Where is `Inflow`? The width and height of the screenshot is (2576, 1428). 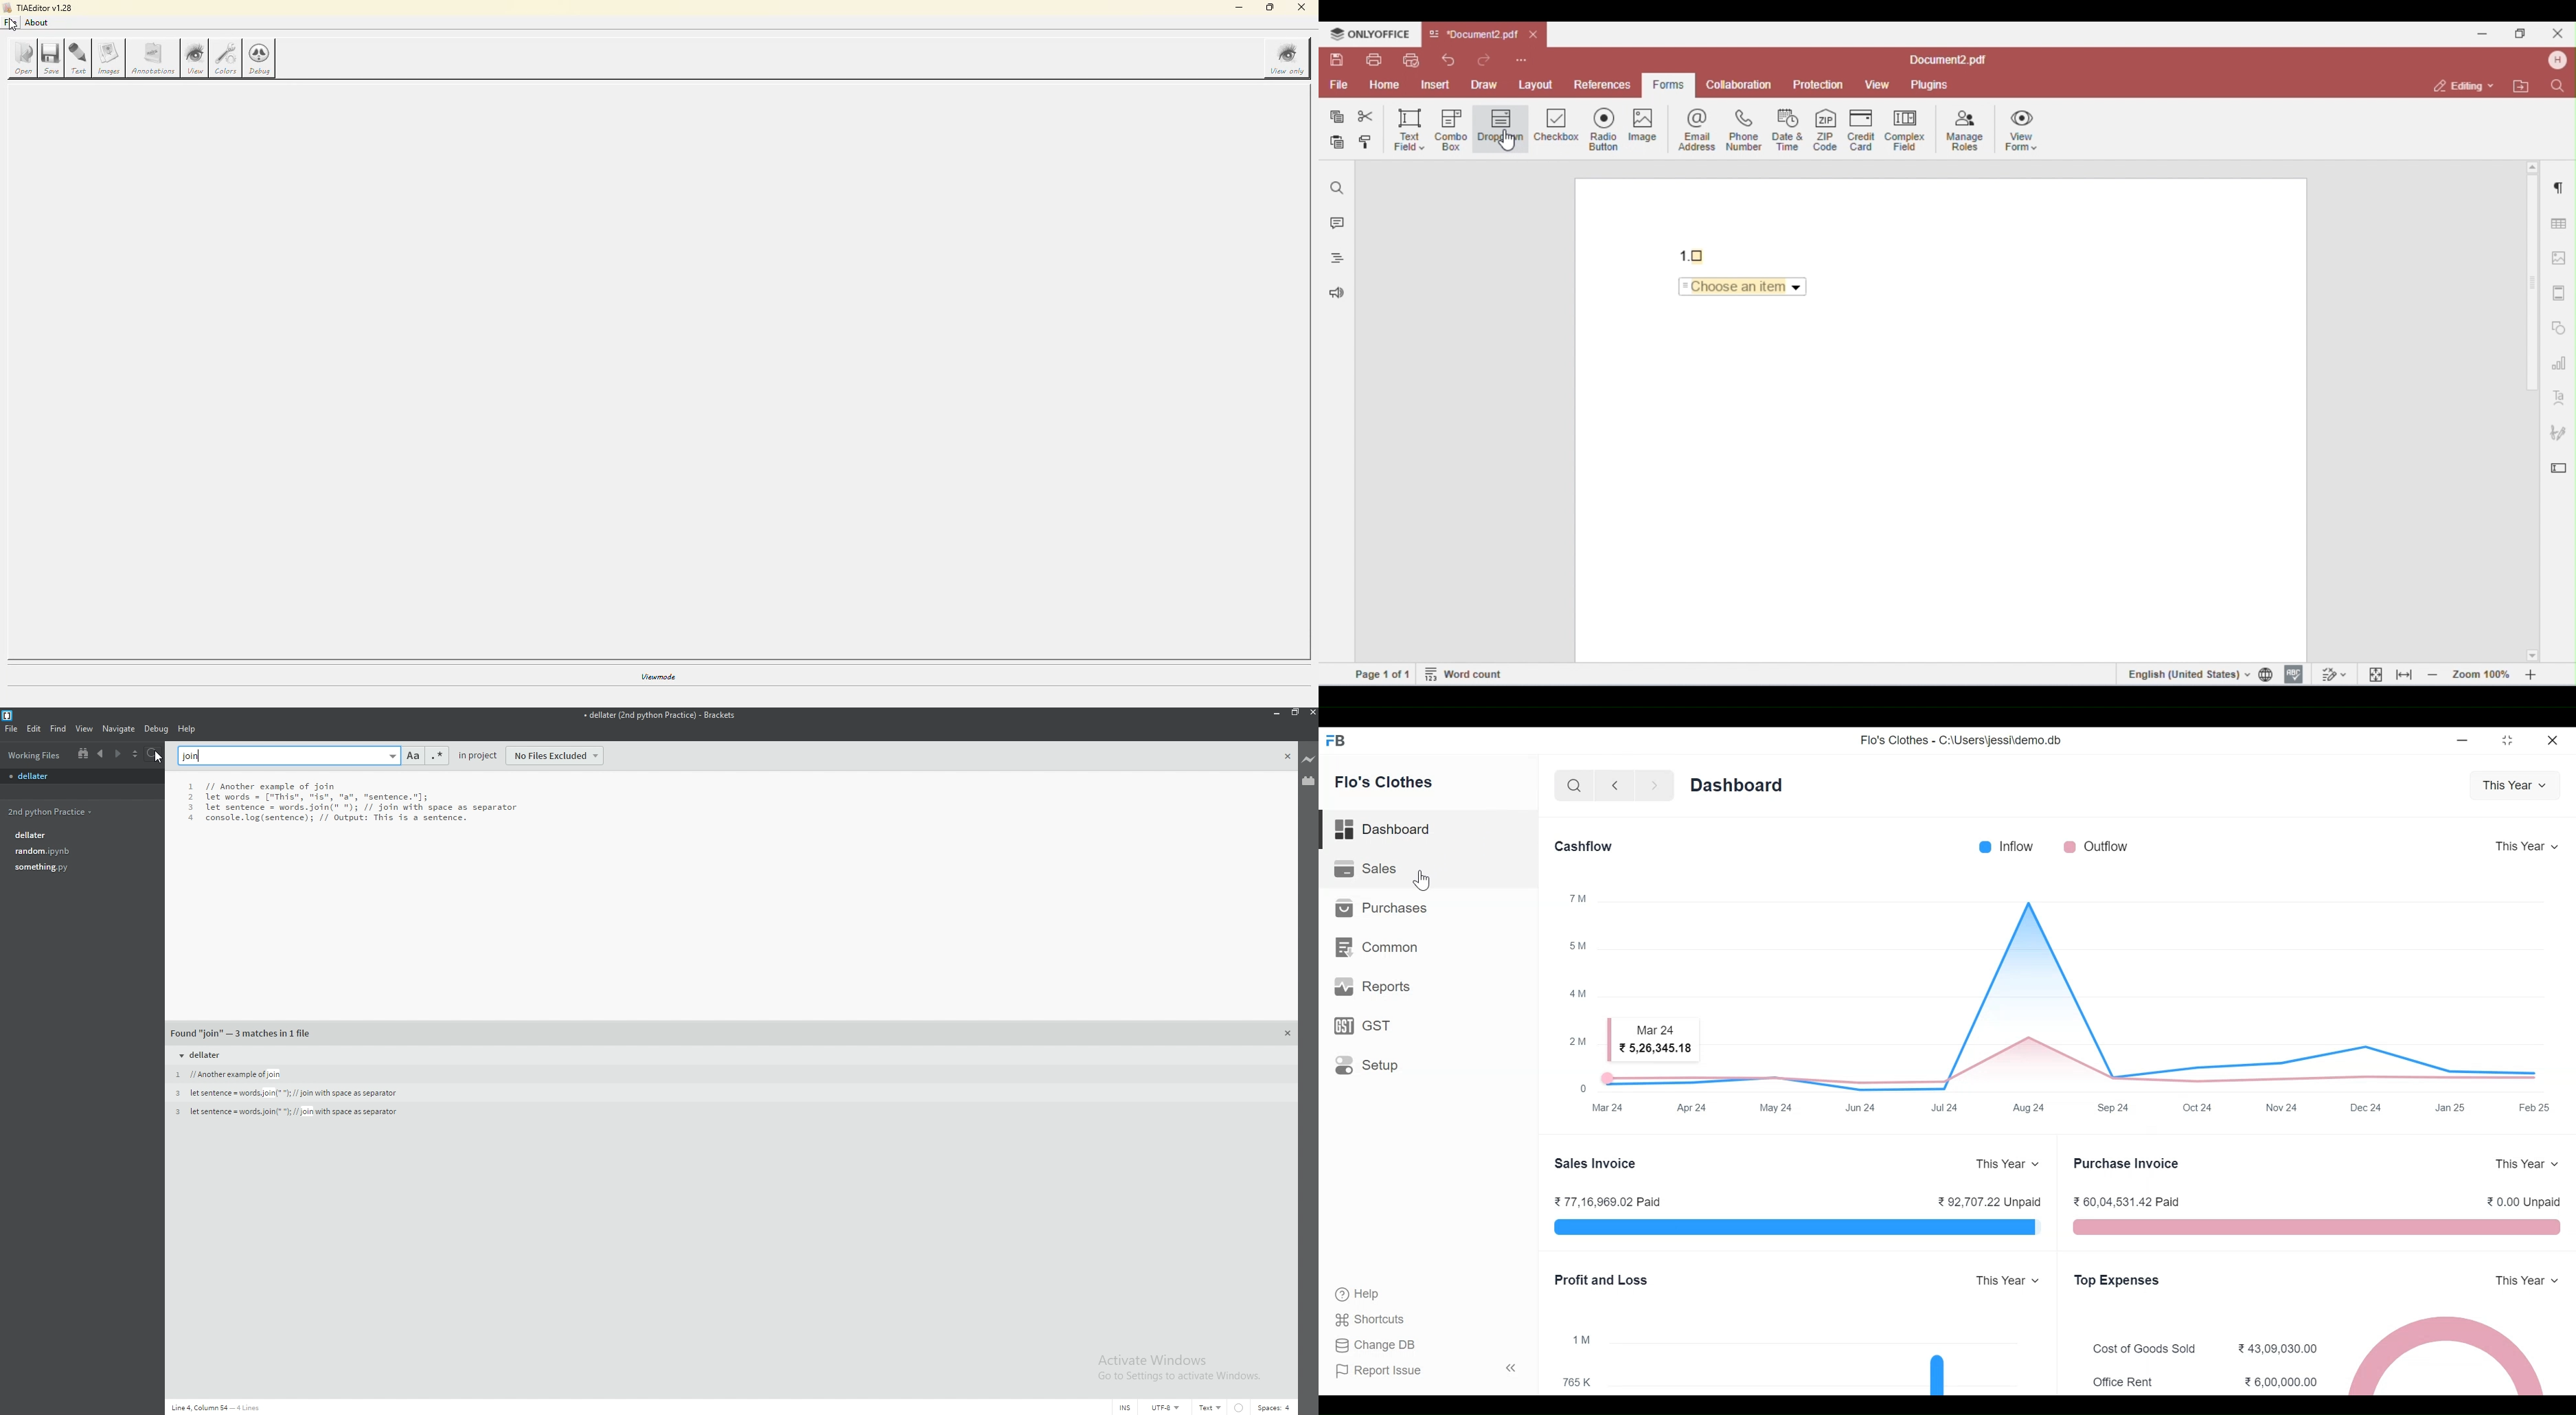 Inflow is located at coordinates (2016, 846).